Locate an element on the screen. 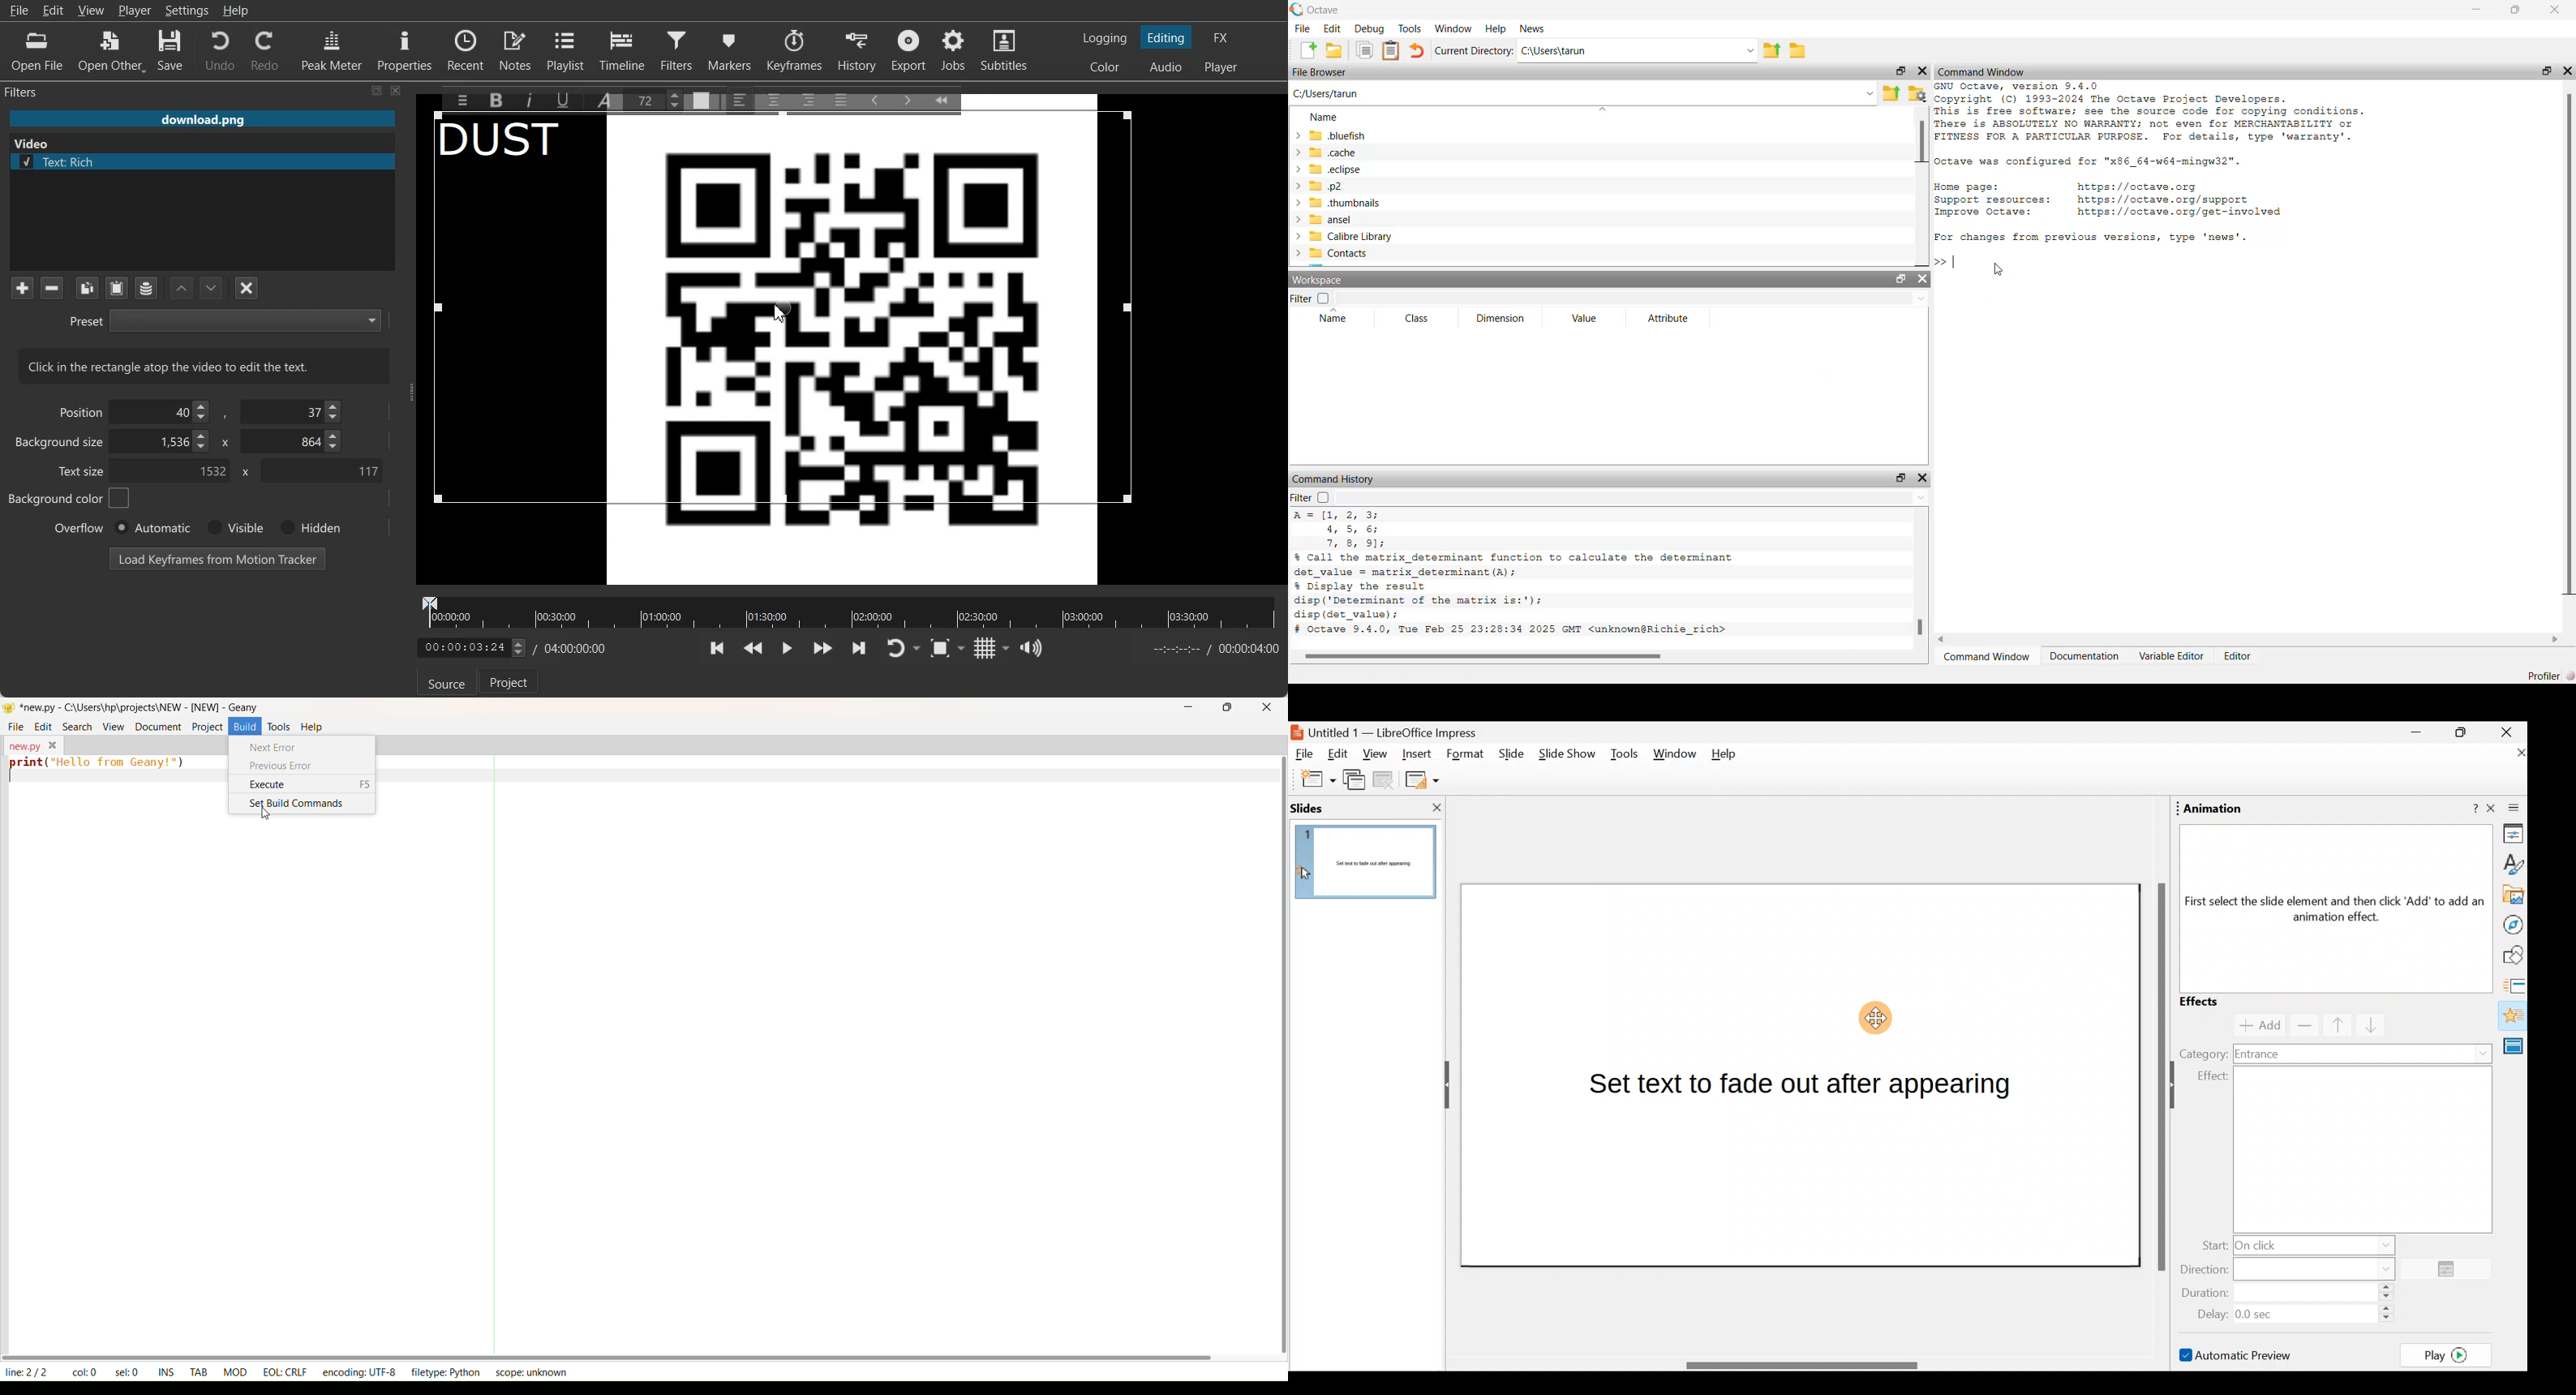  Documentation is located at coordinates (2084, 656).